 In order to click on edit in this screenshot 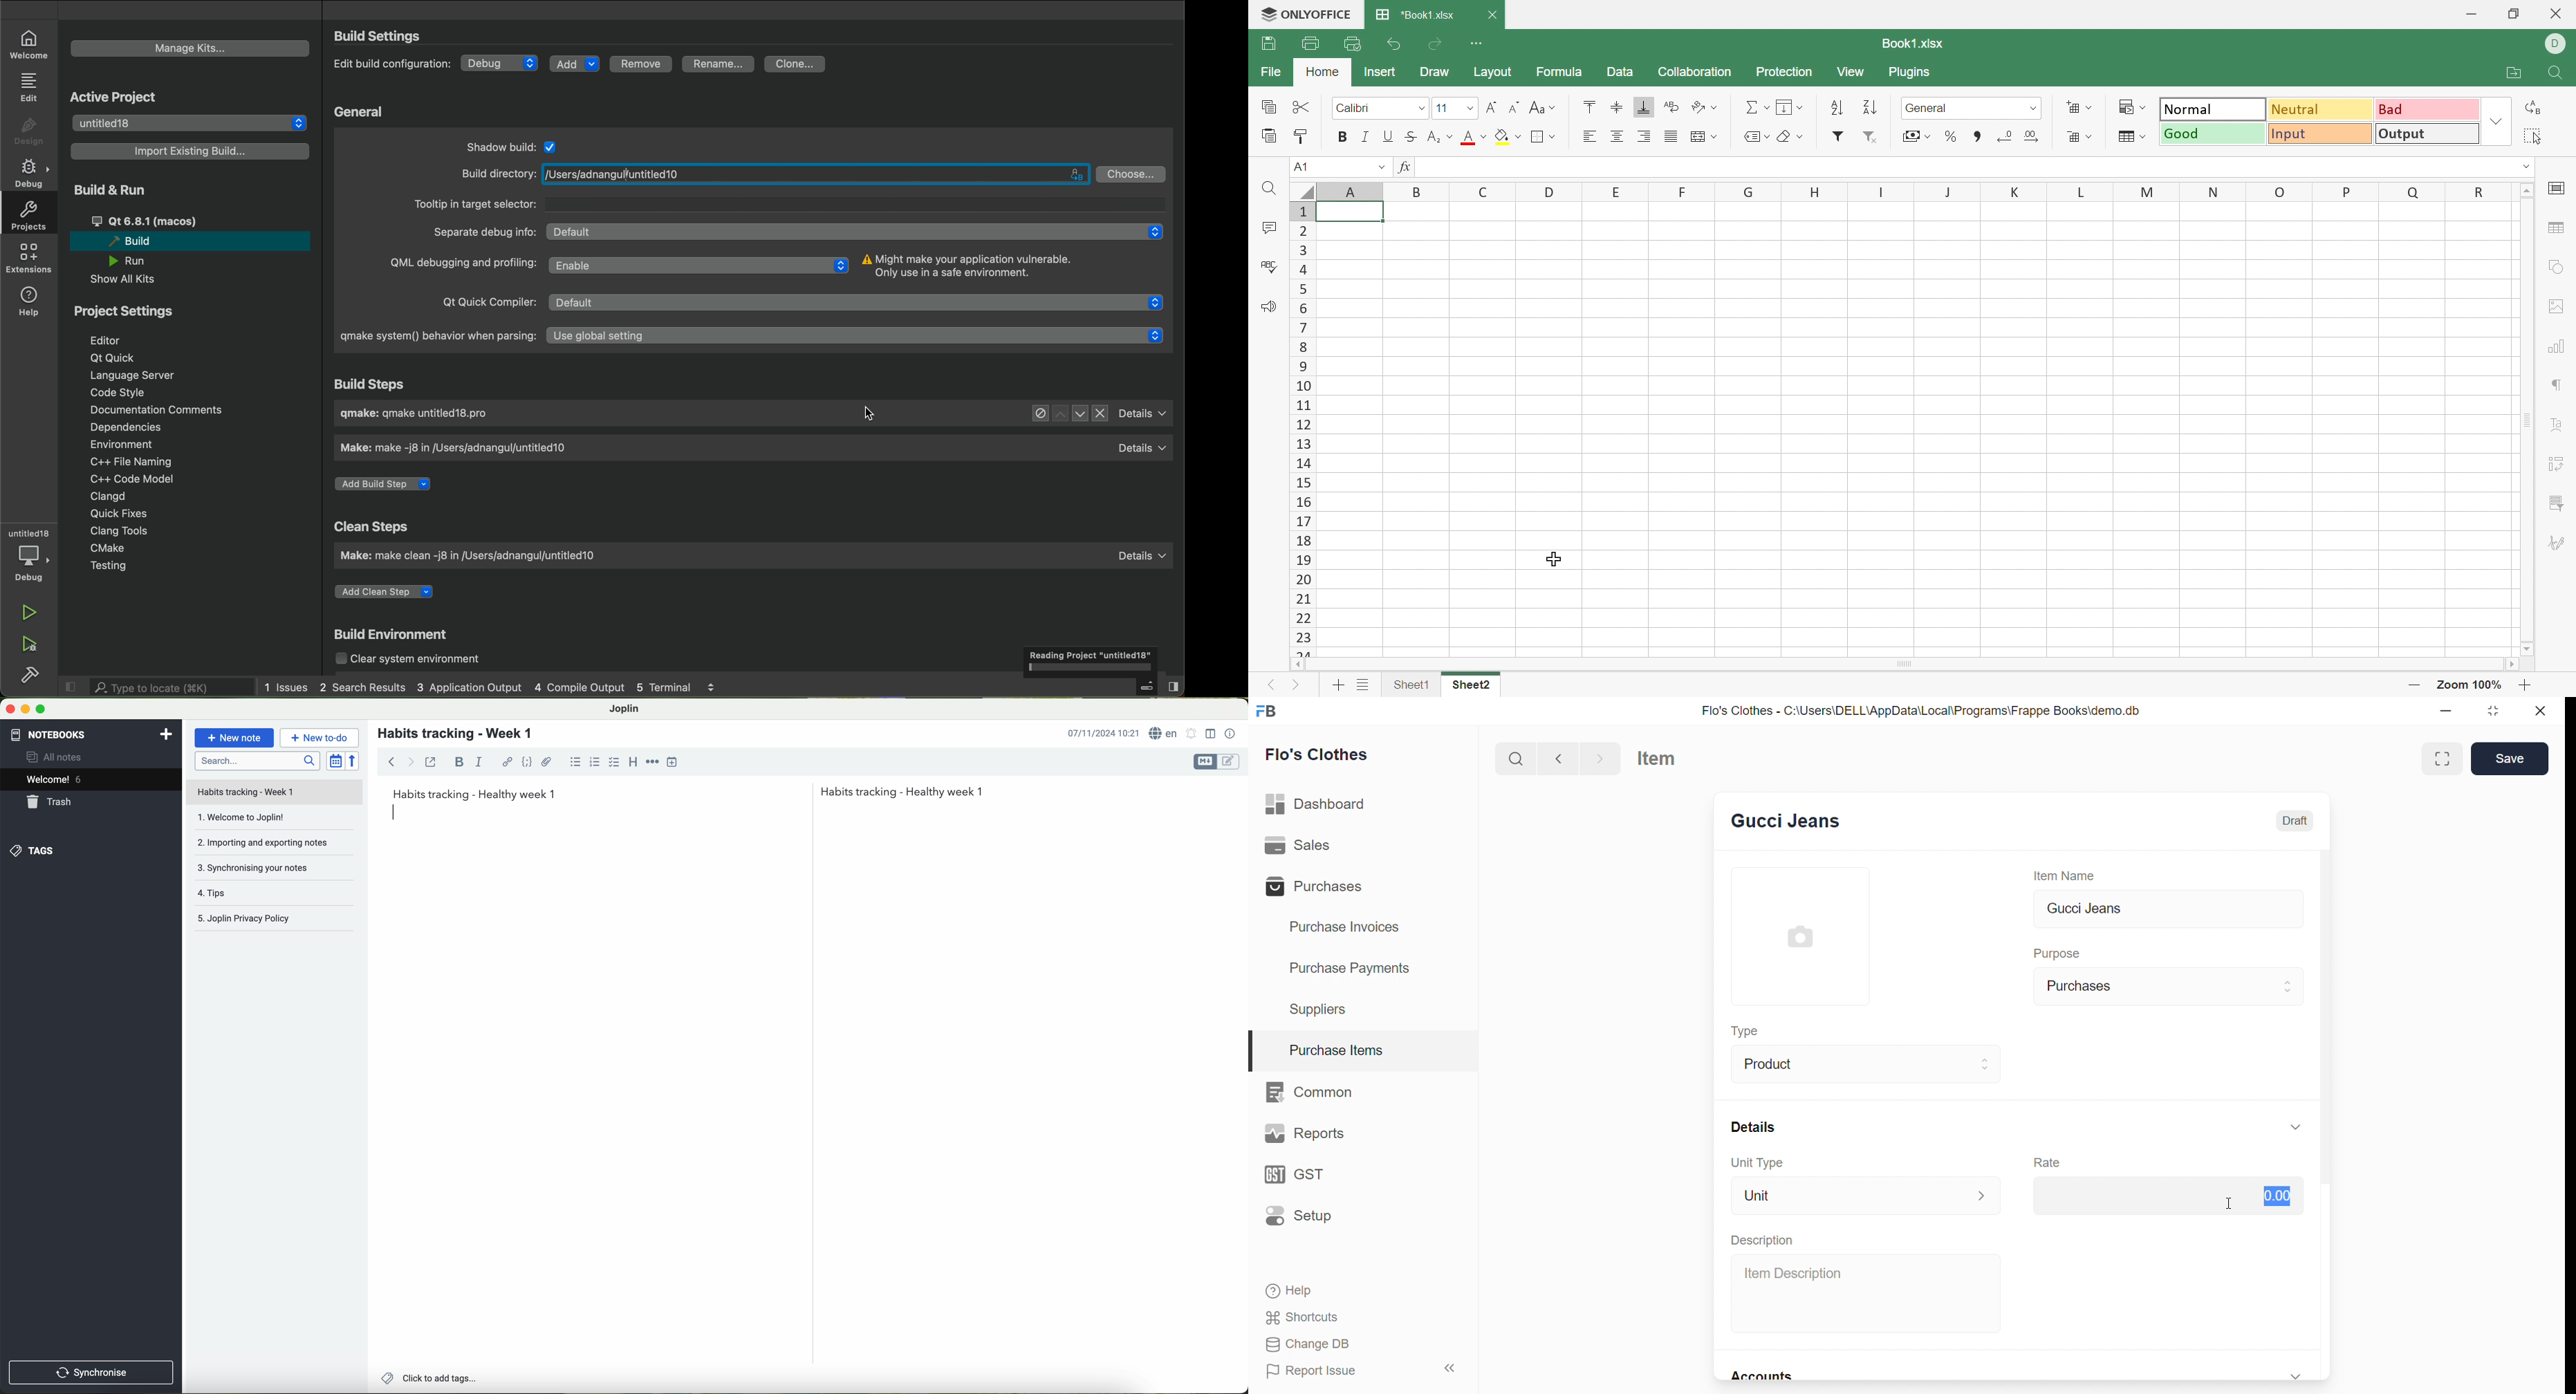, I will do `click(28, 87)`.